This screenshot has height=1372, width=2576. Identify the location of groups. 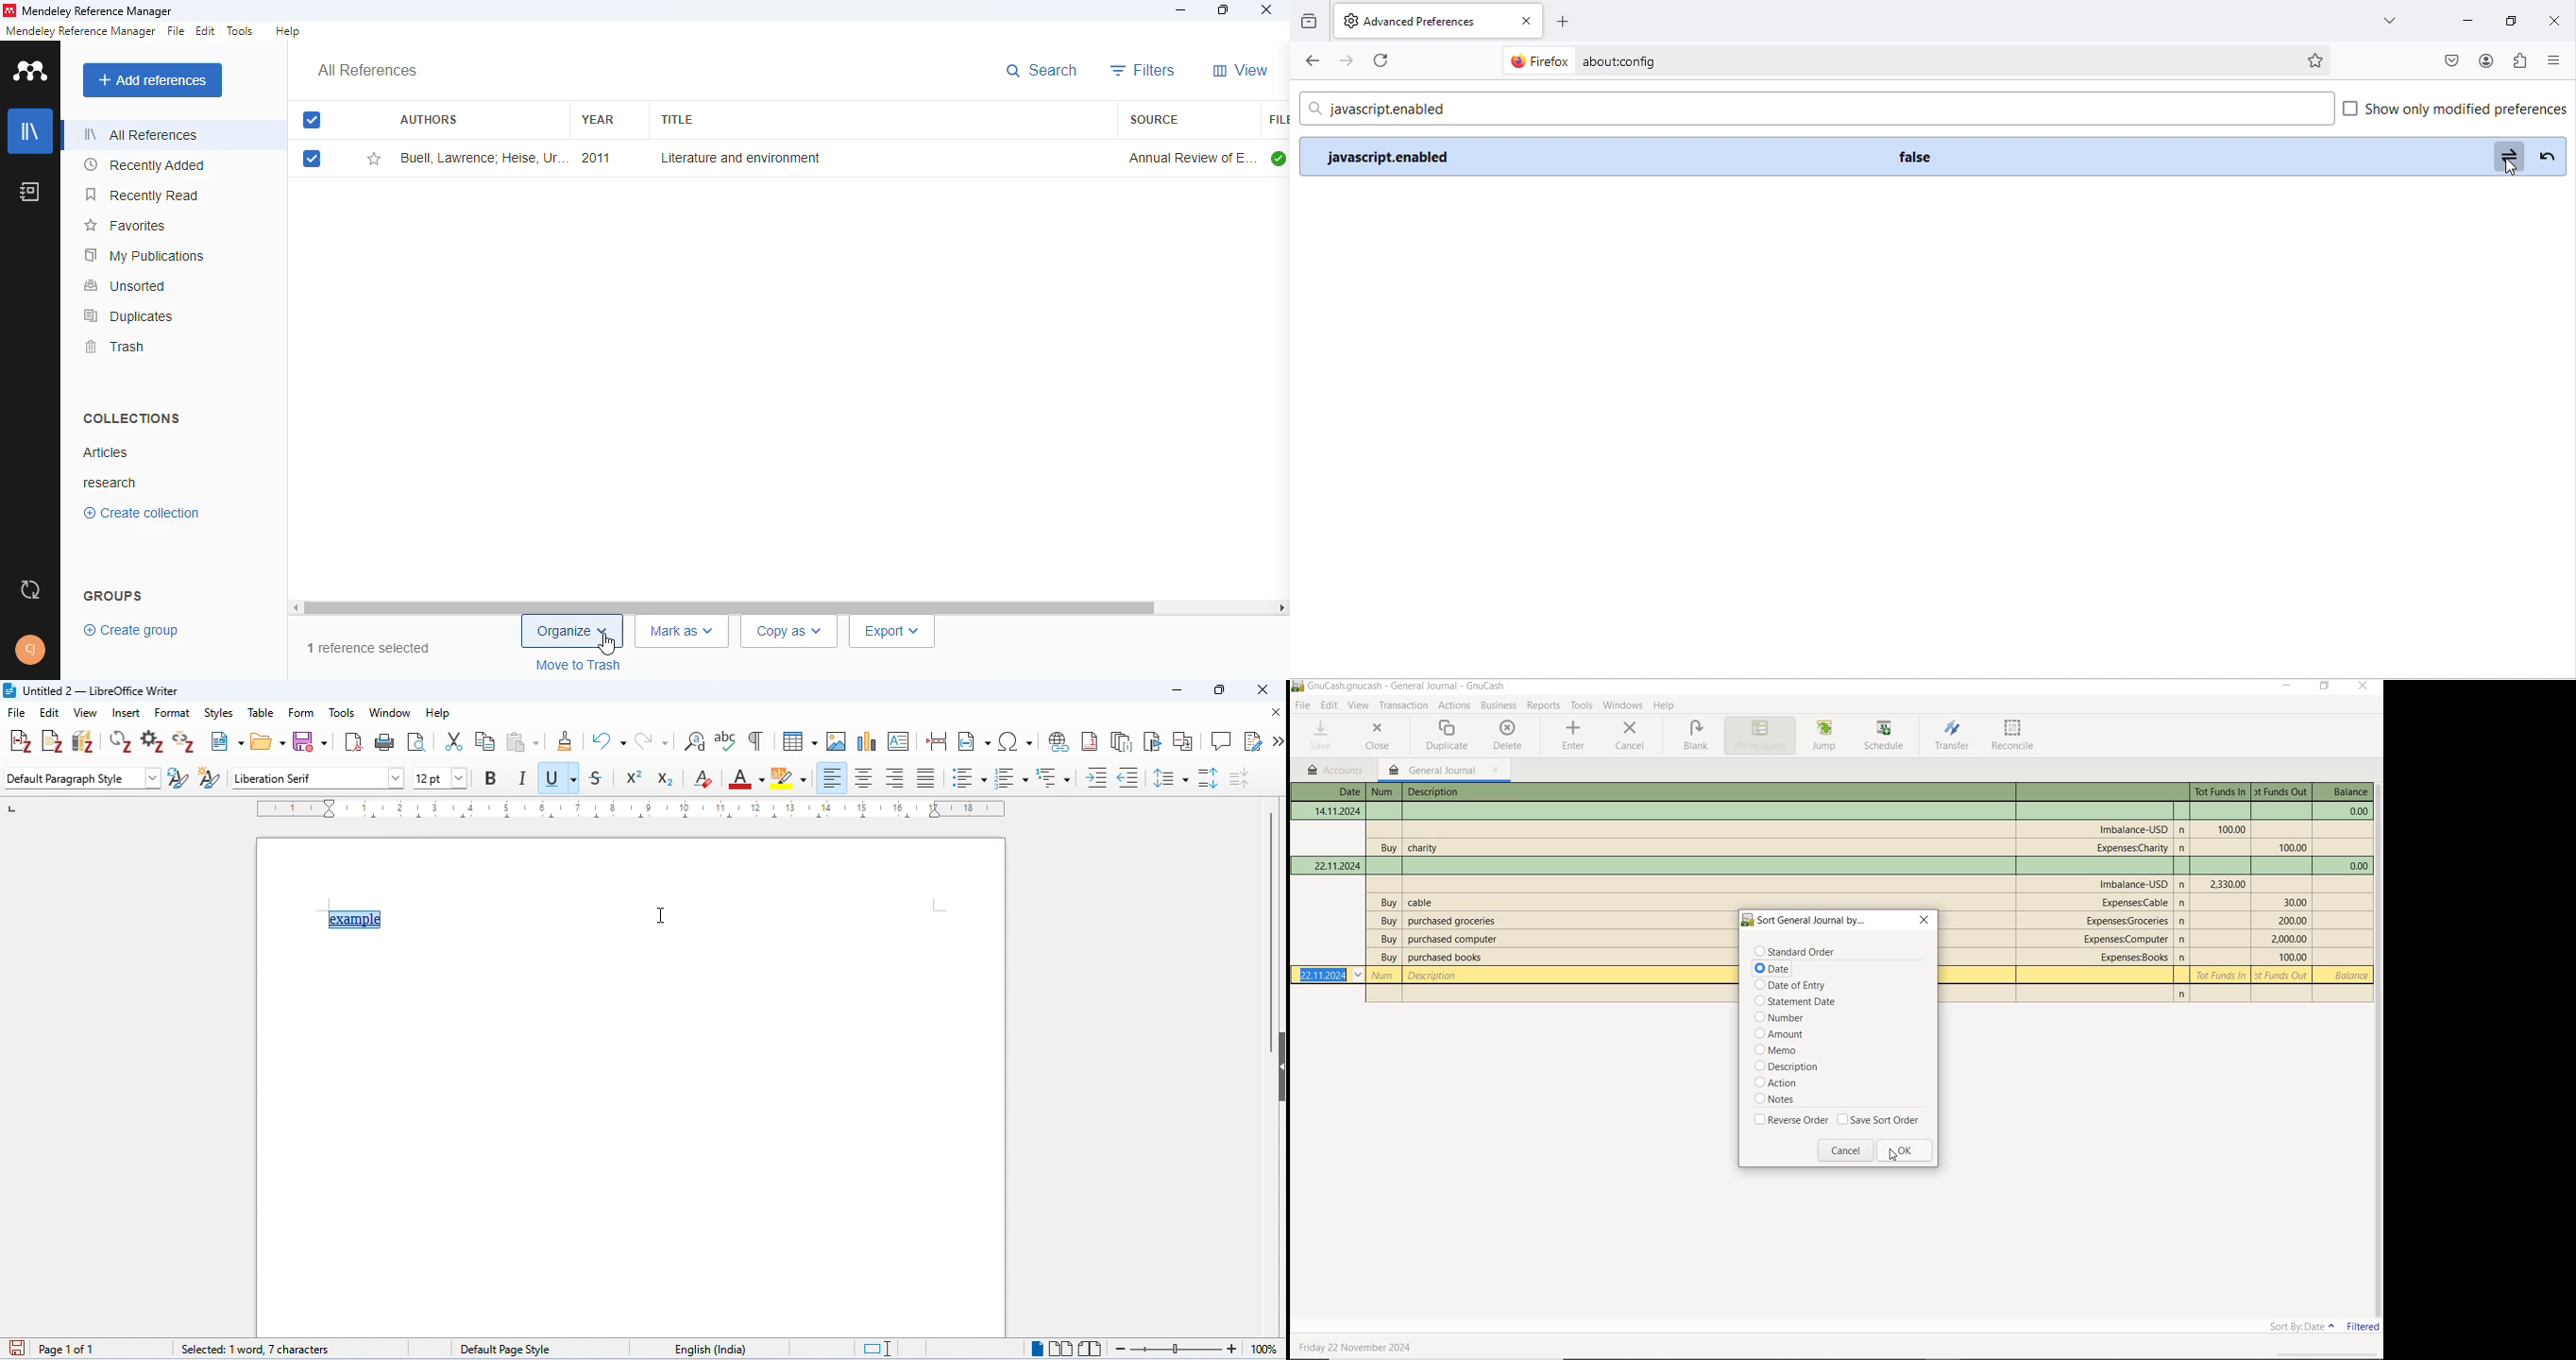
(113, 593).